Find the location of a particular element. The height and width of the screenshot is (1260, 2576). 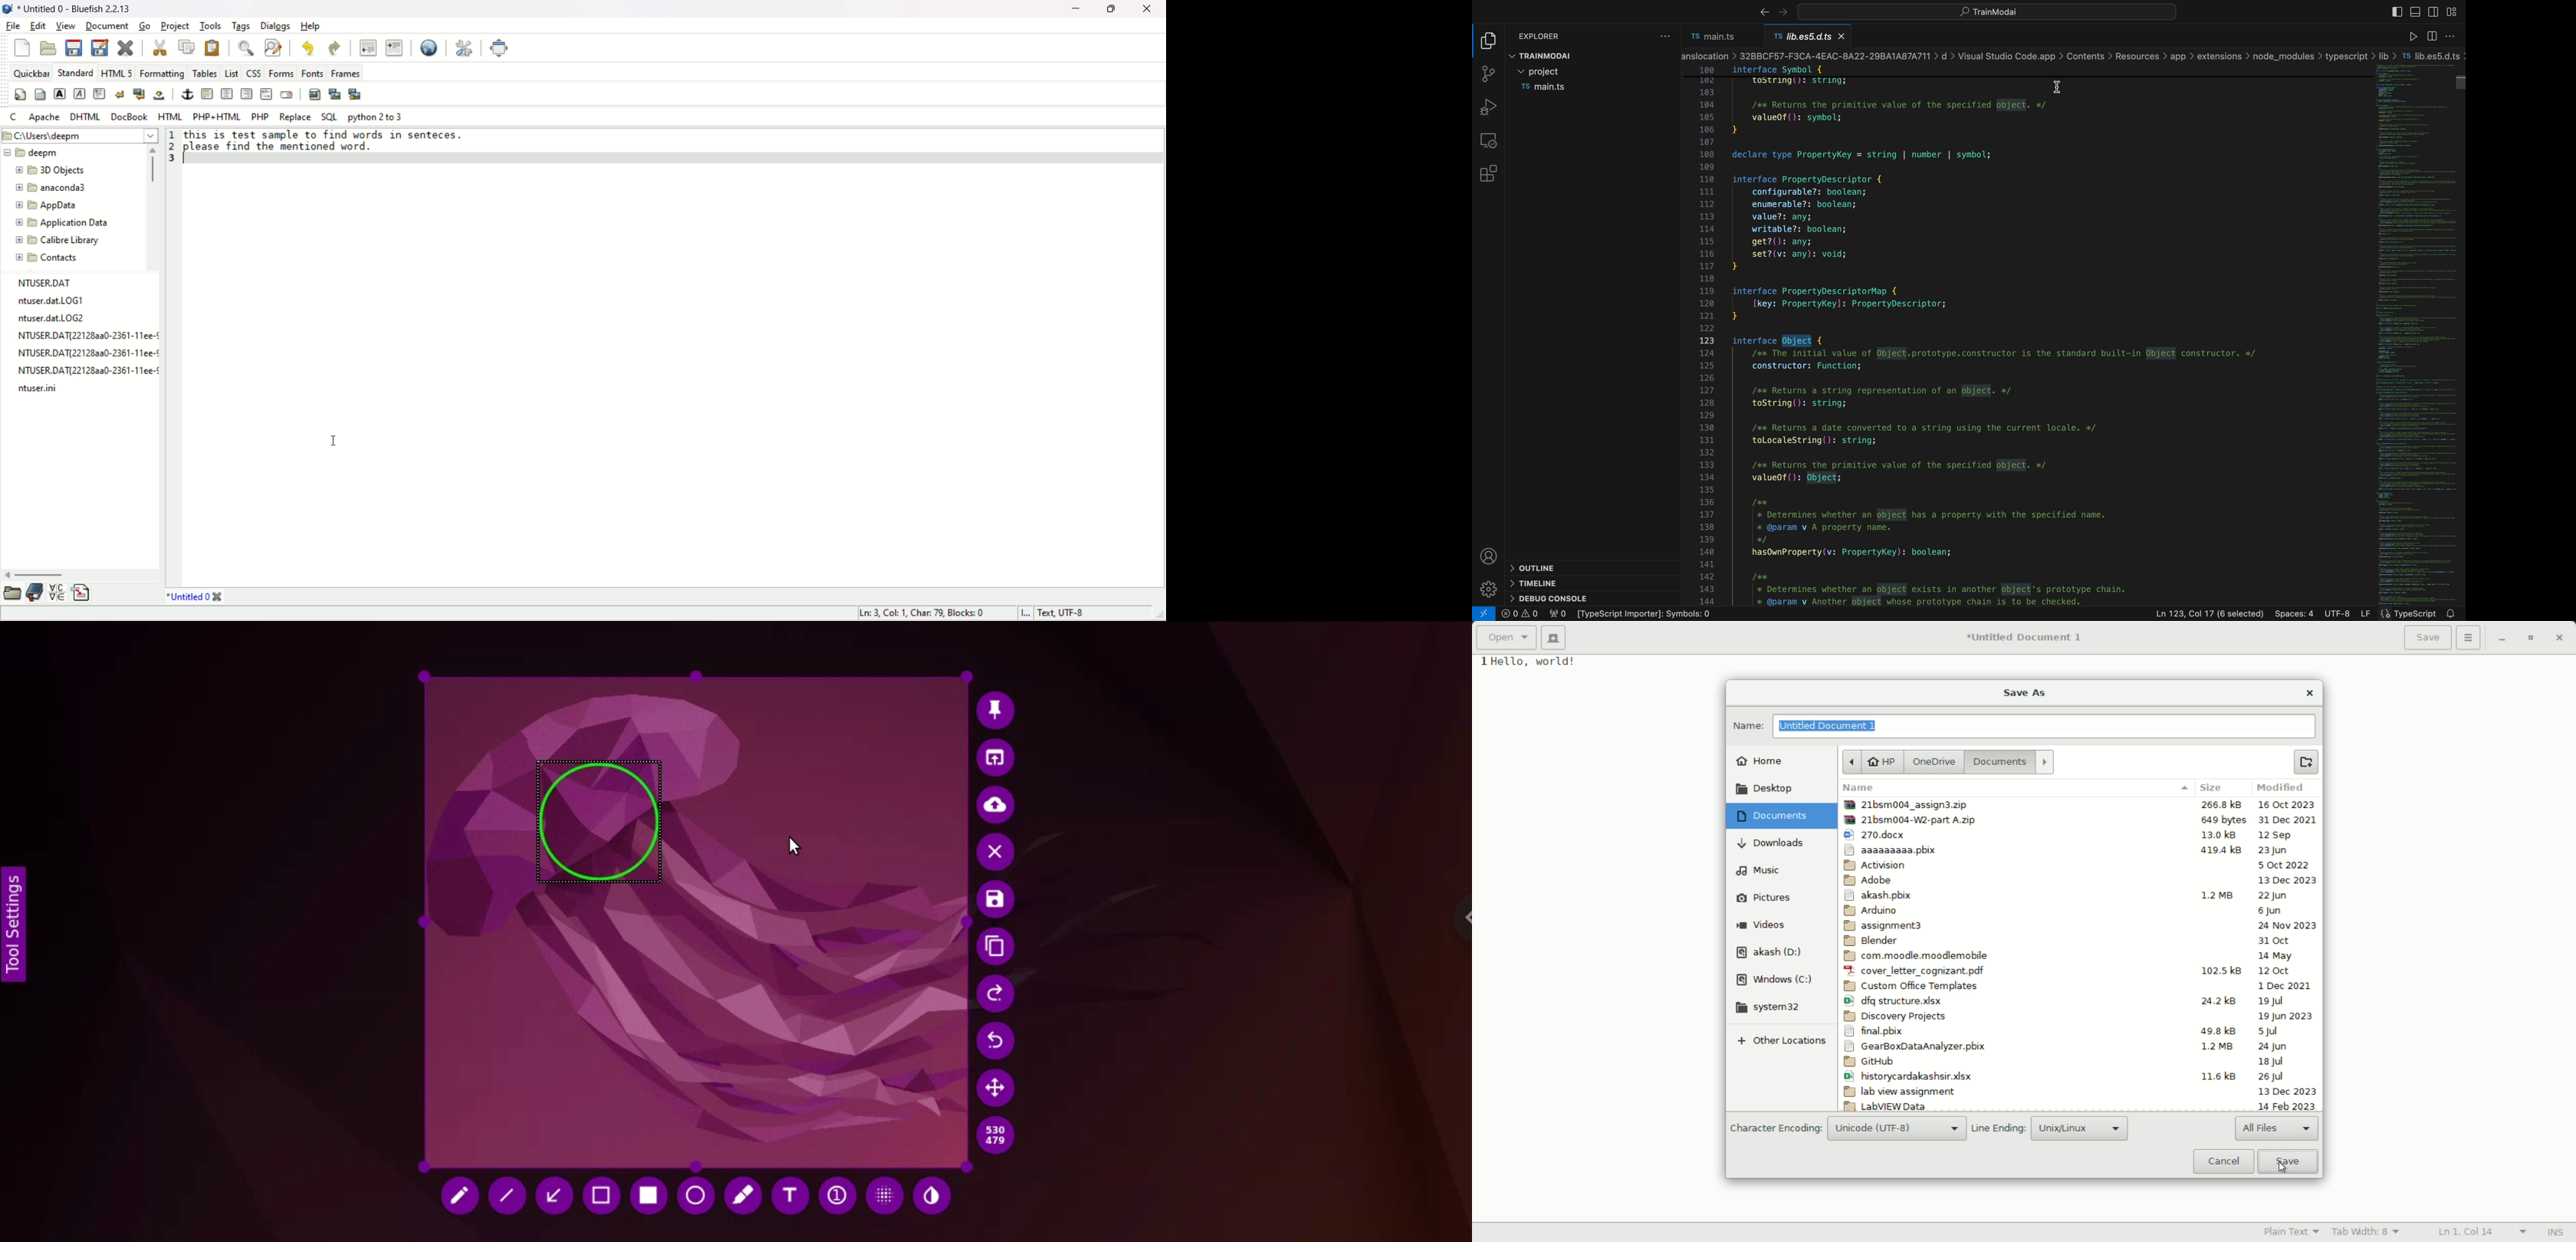

open is located at coordinates (48, 48).